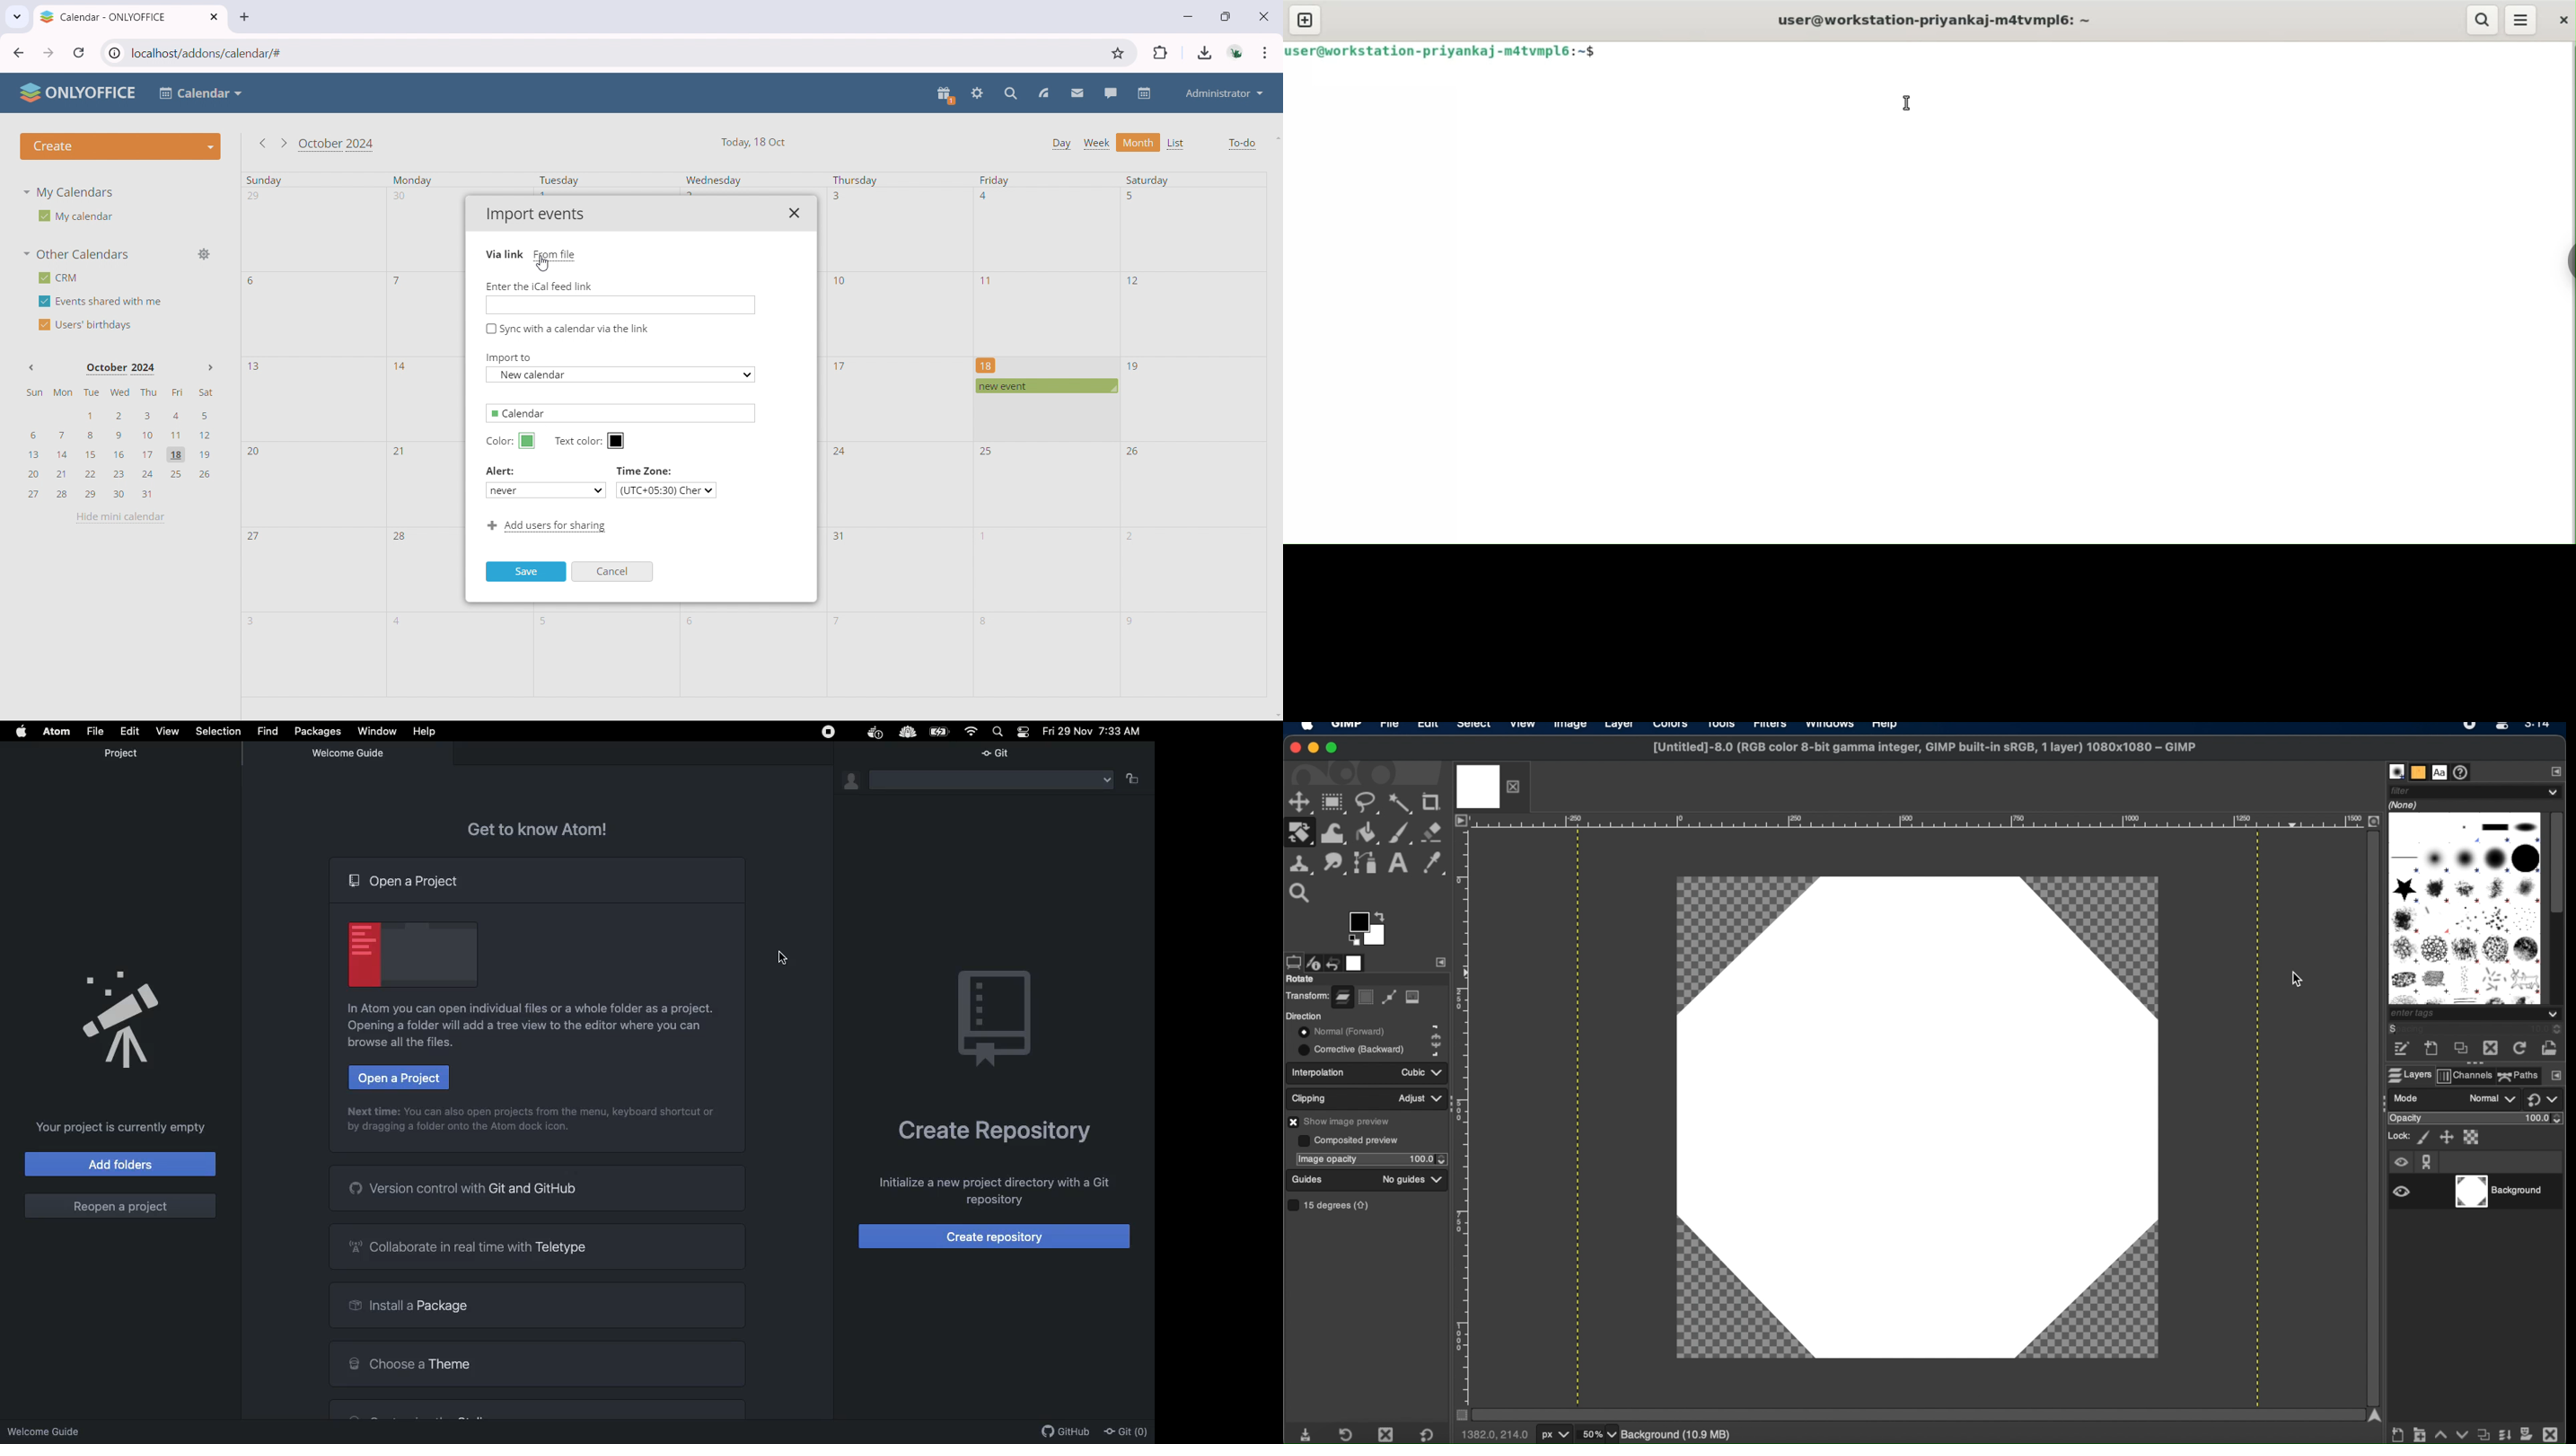 The height and width of the screenshot is (1456, 2576). Describe the element at coordinates (995, 780) in the screenshot. I see `Menu` at that location.